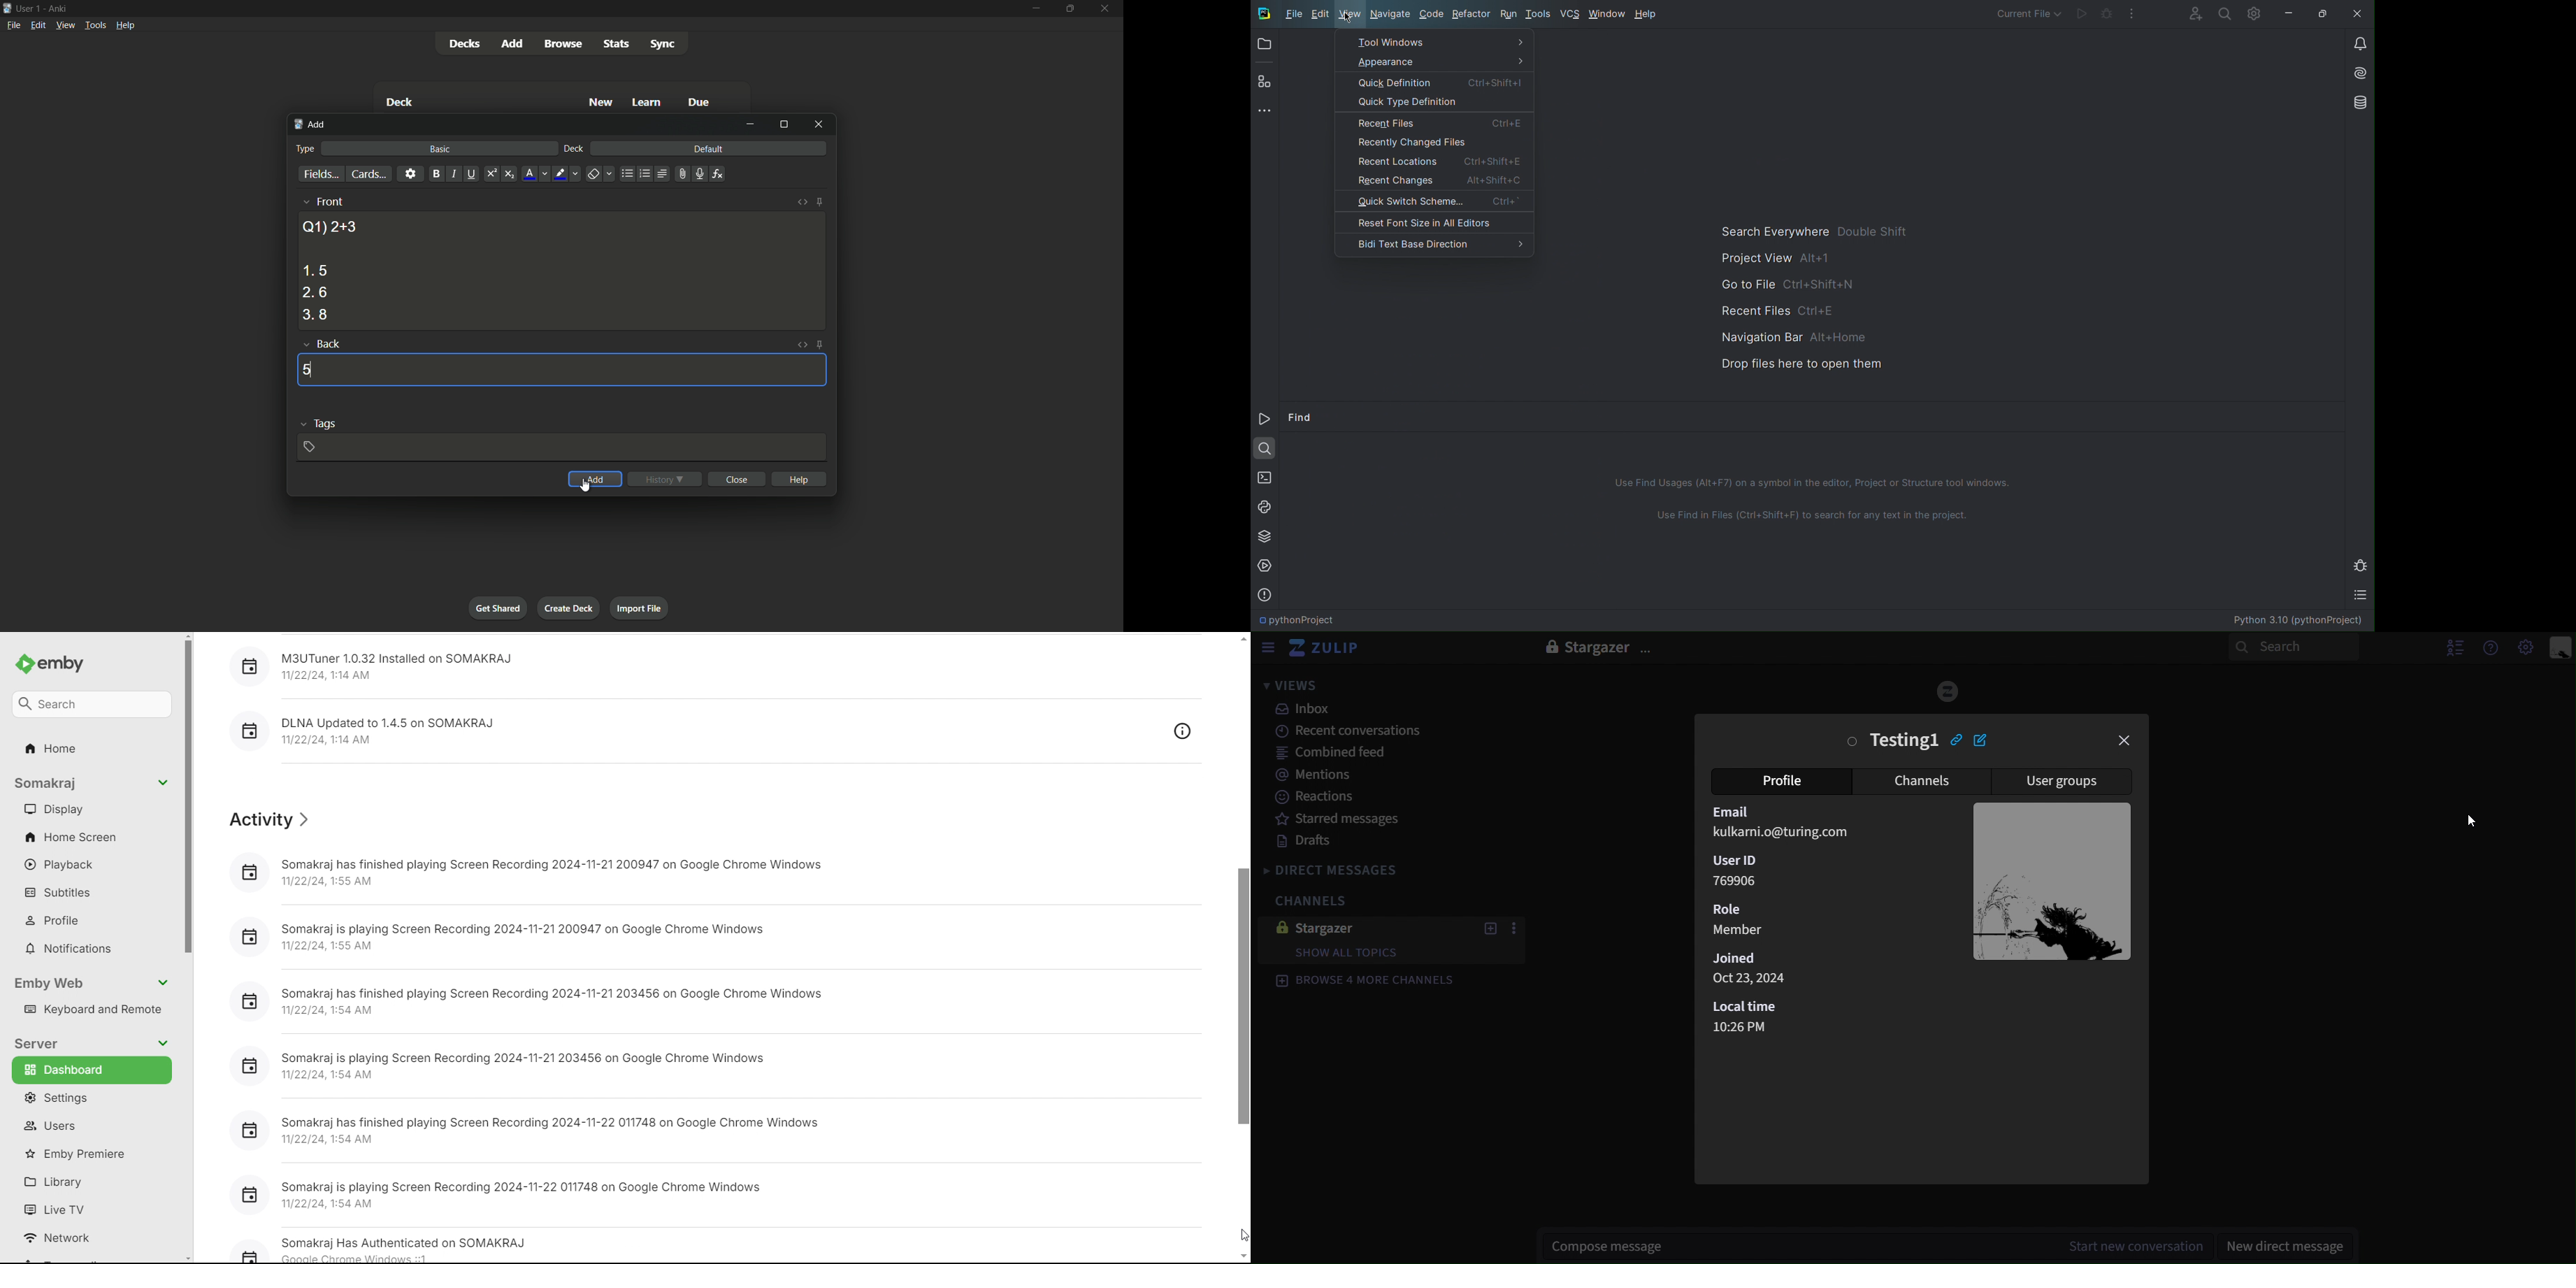  Describe the element at coordinates (1516, 929) in the screenshot. I see `more actions` at that location.